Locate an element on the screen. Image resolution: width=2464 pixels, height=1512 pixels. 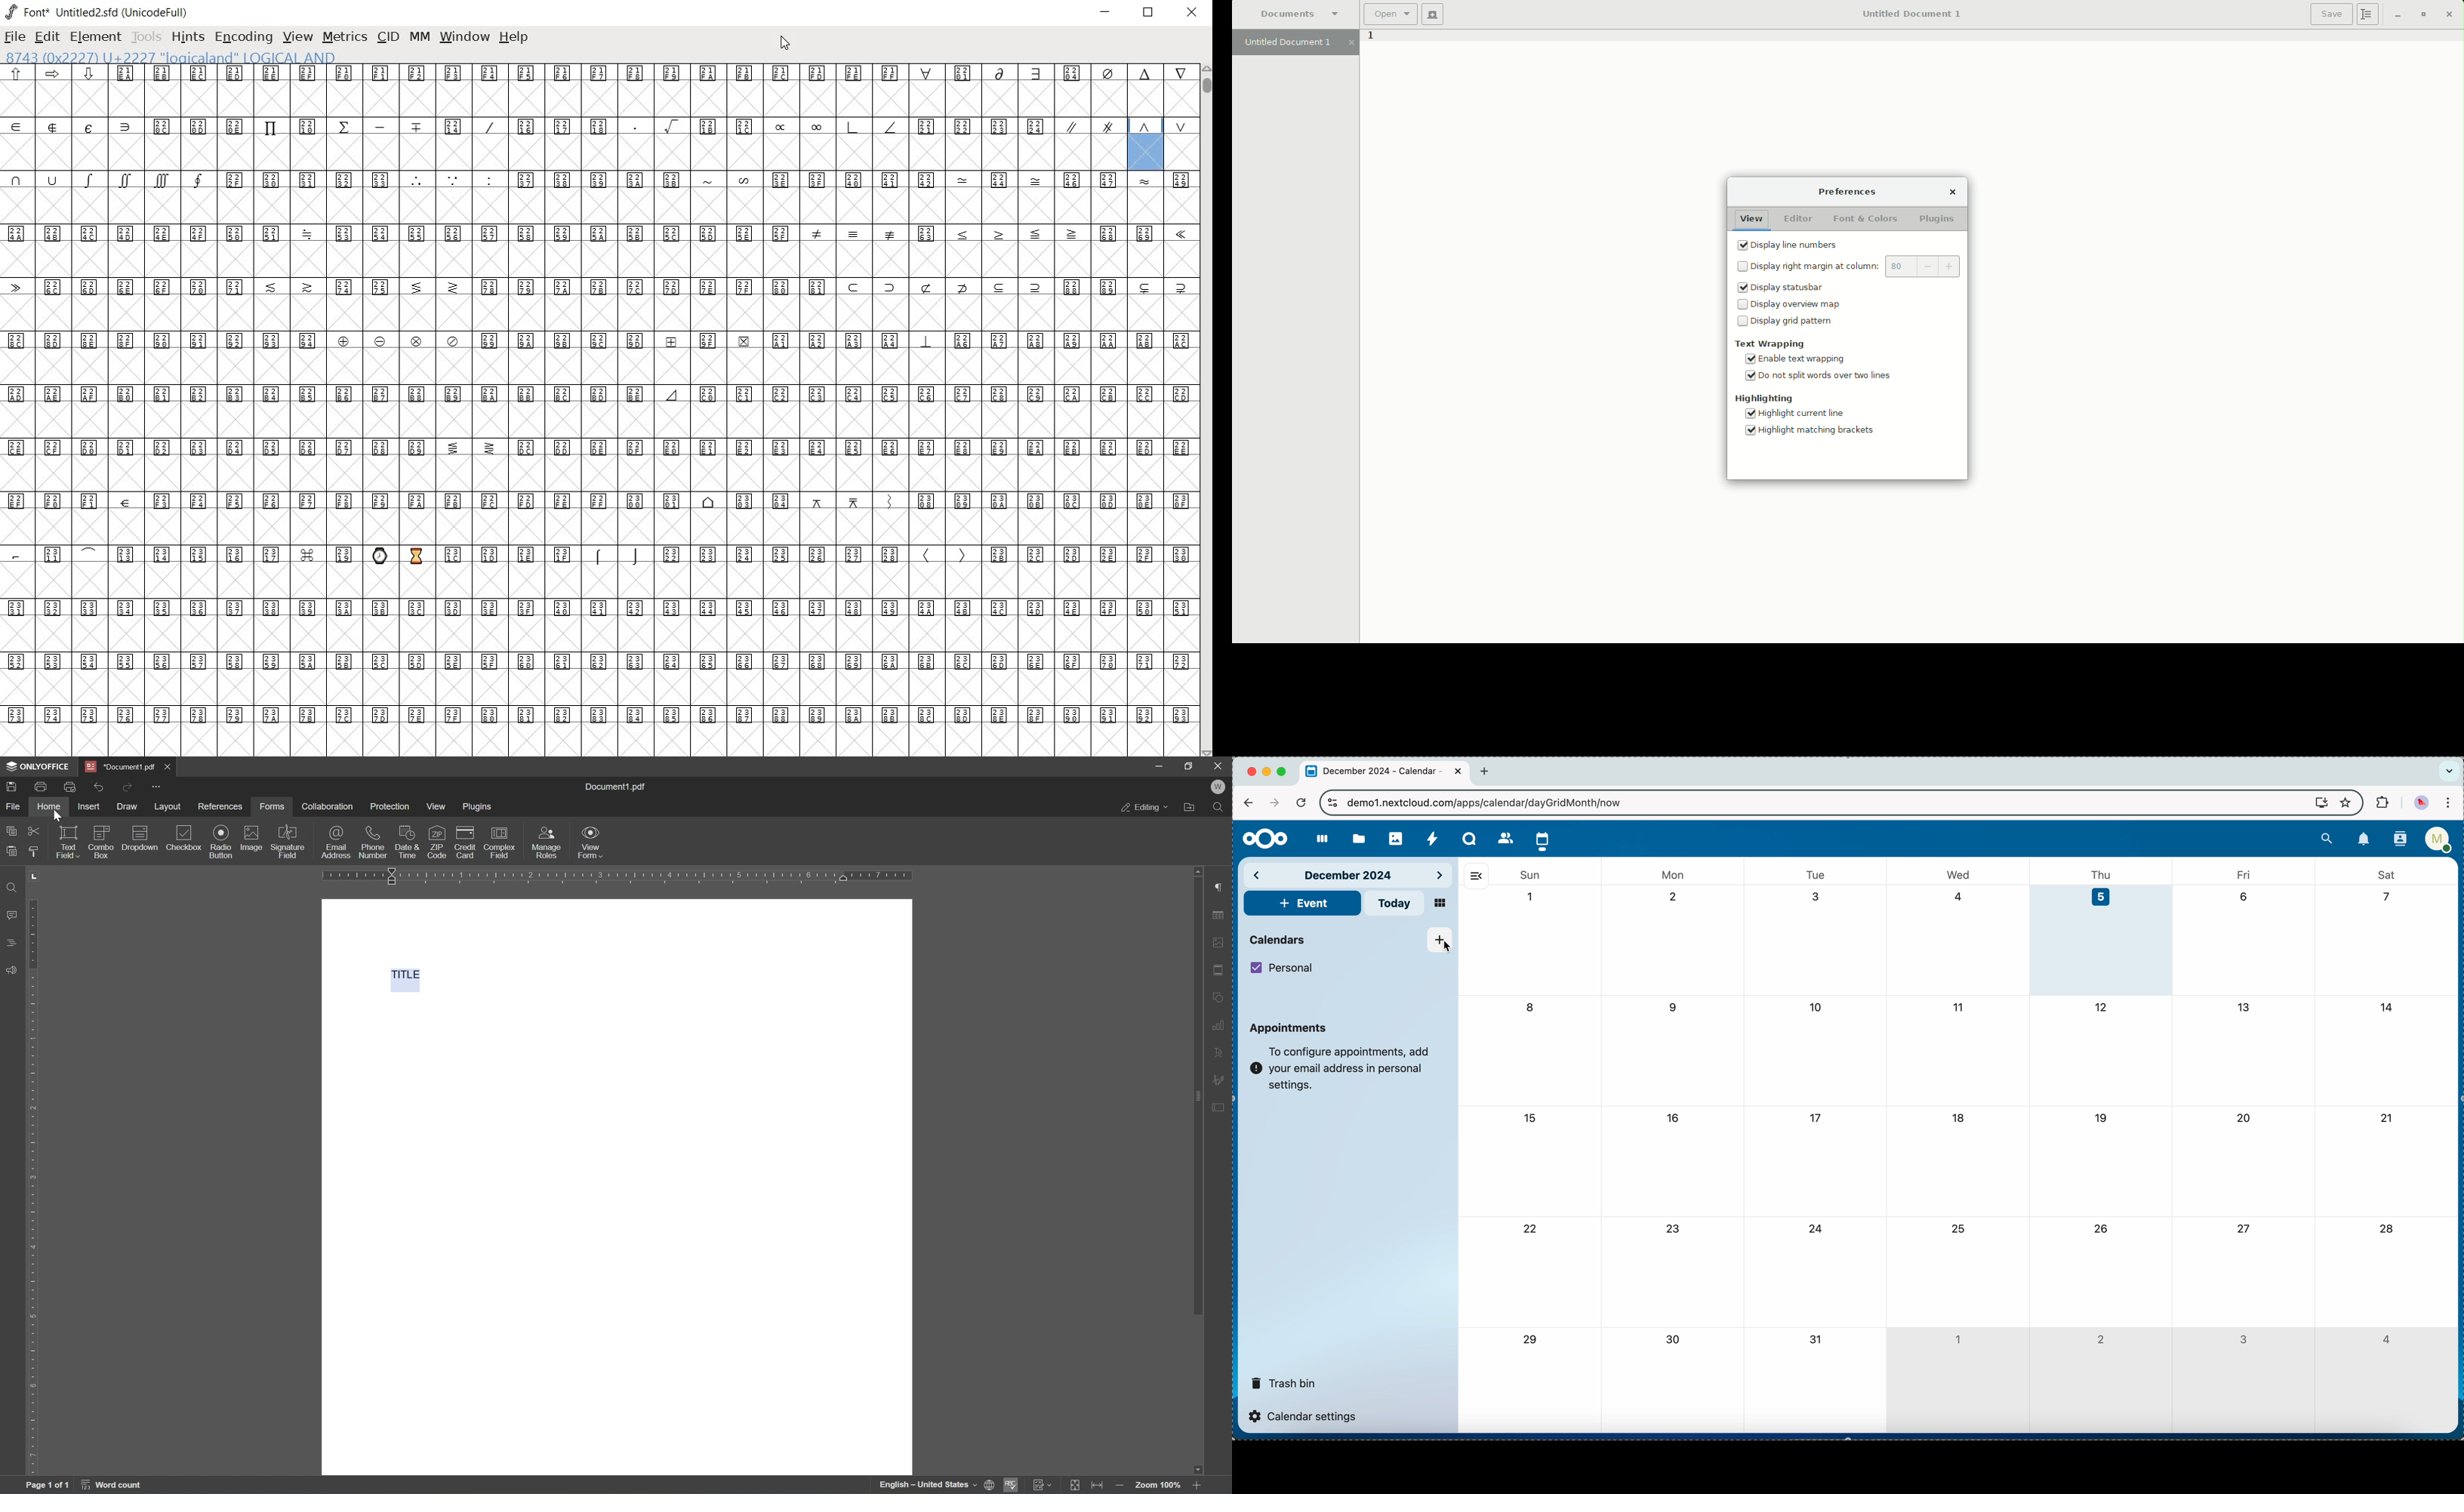
fri is located at coordinates (2242, 874).